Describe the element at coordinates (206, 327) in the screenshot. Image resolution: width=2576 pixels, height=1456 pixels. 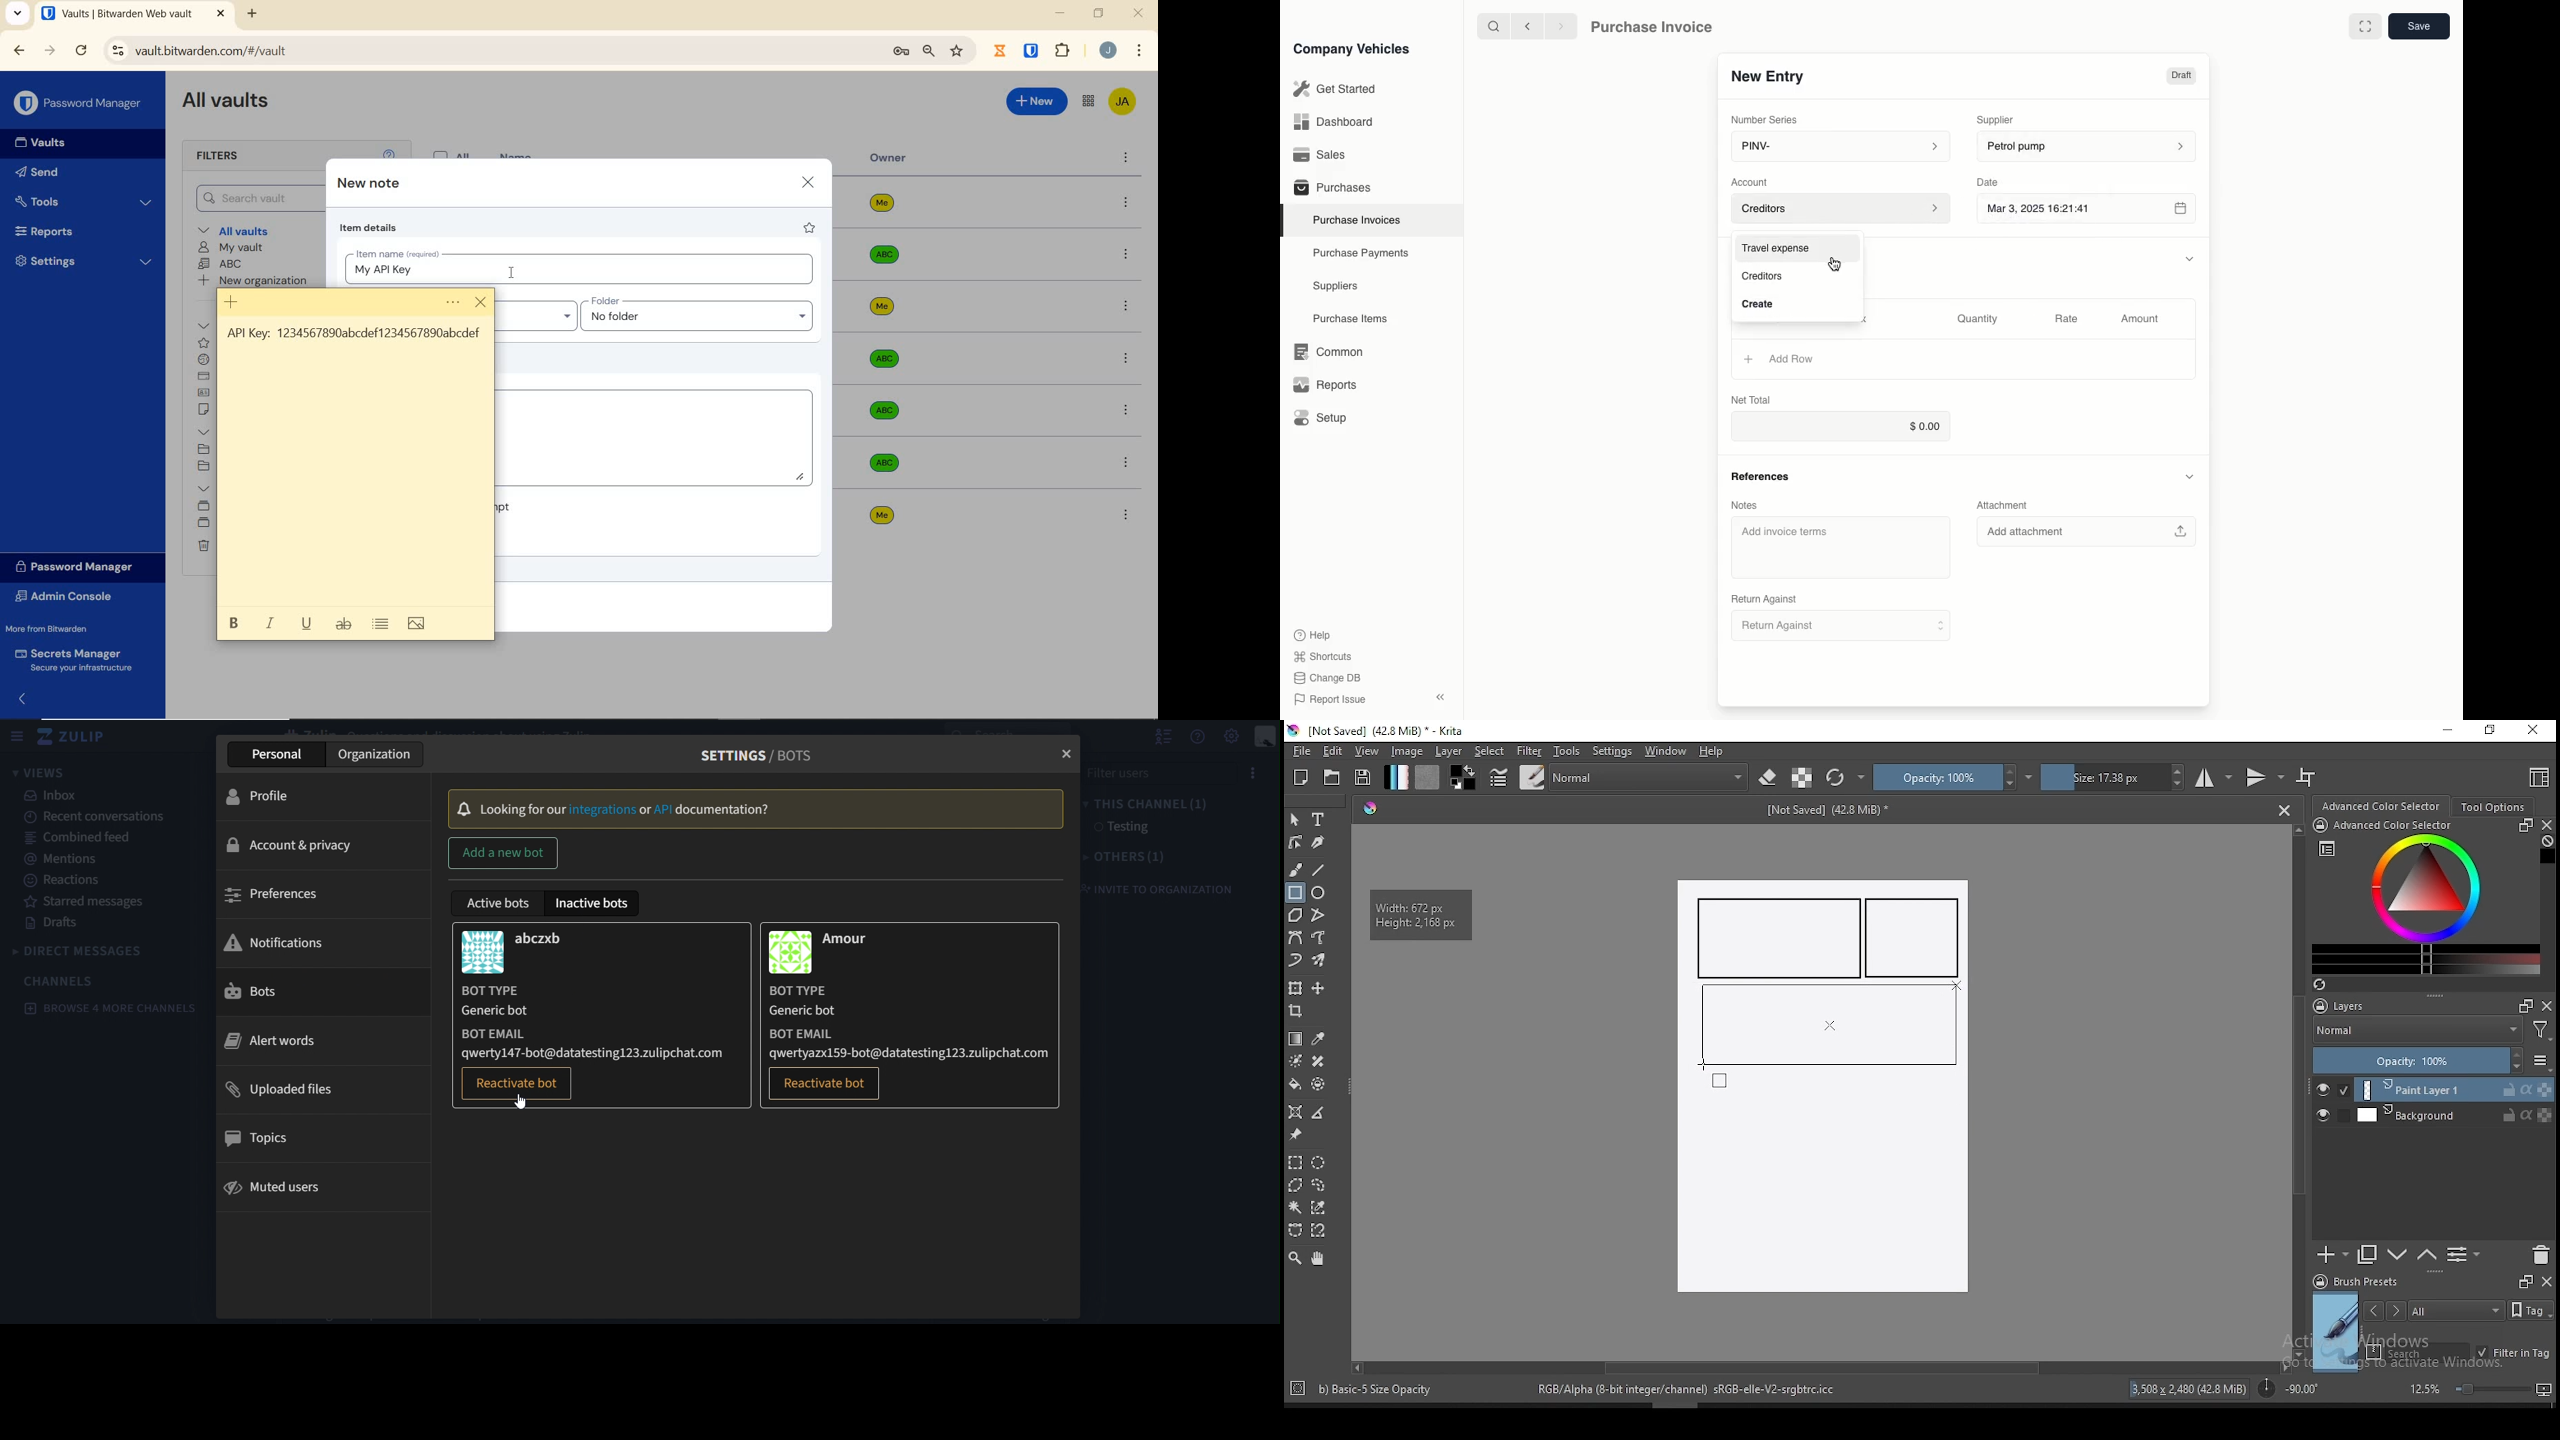
I see `All items` at that location.